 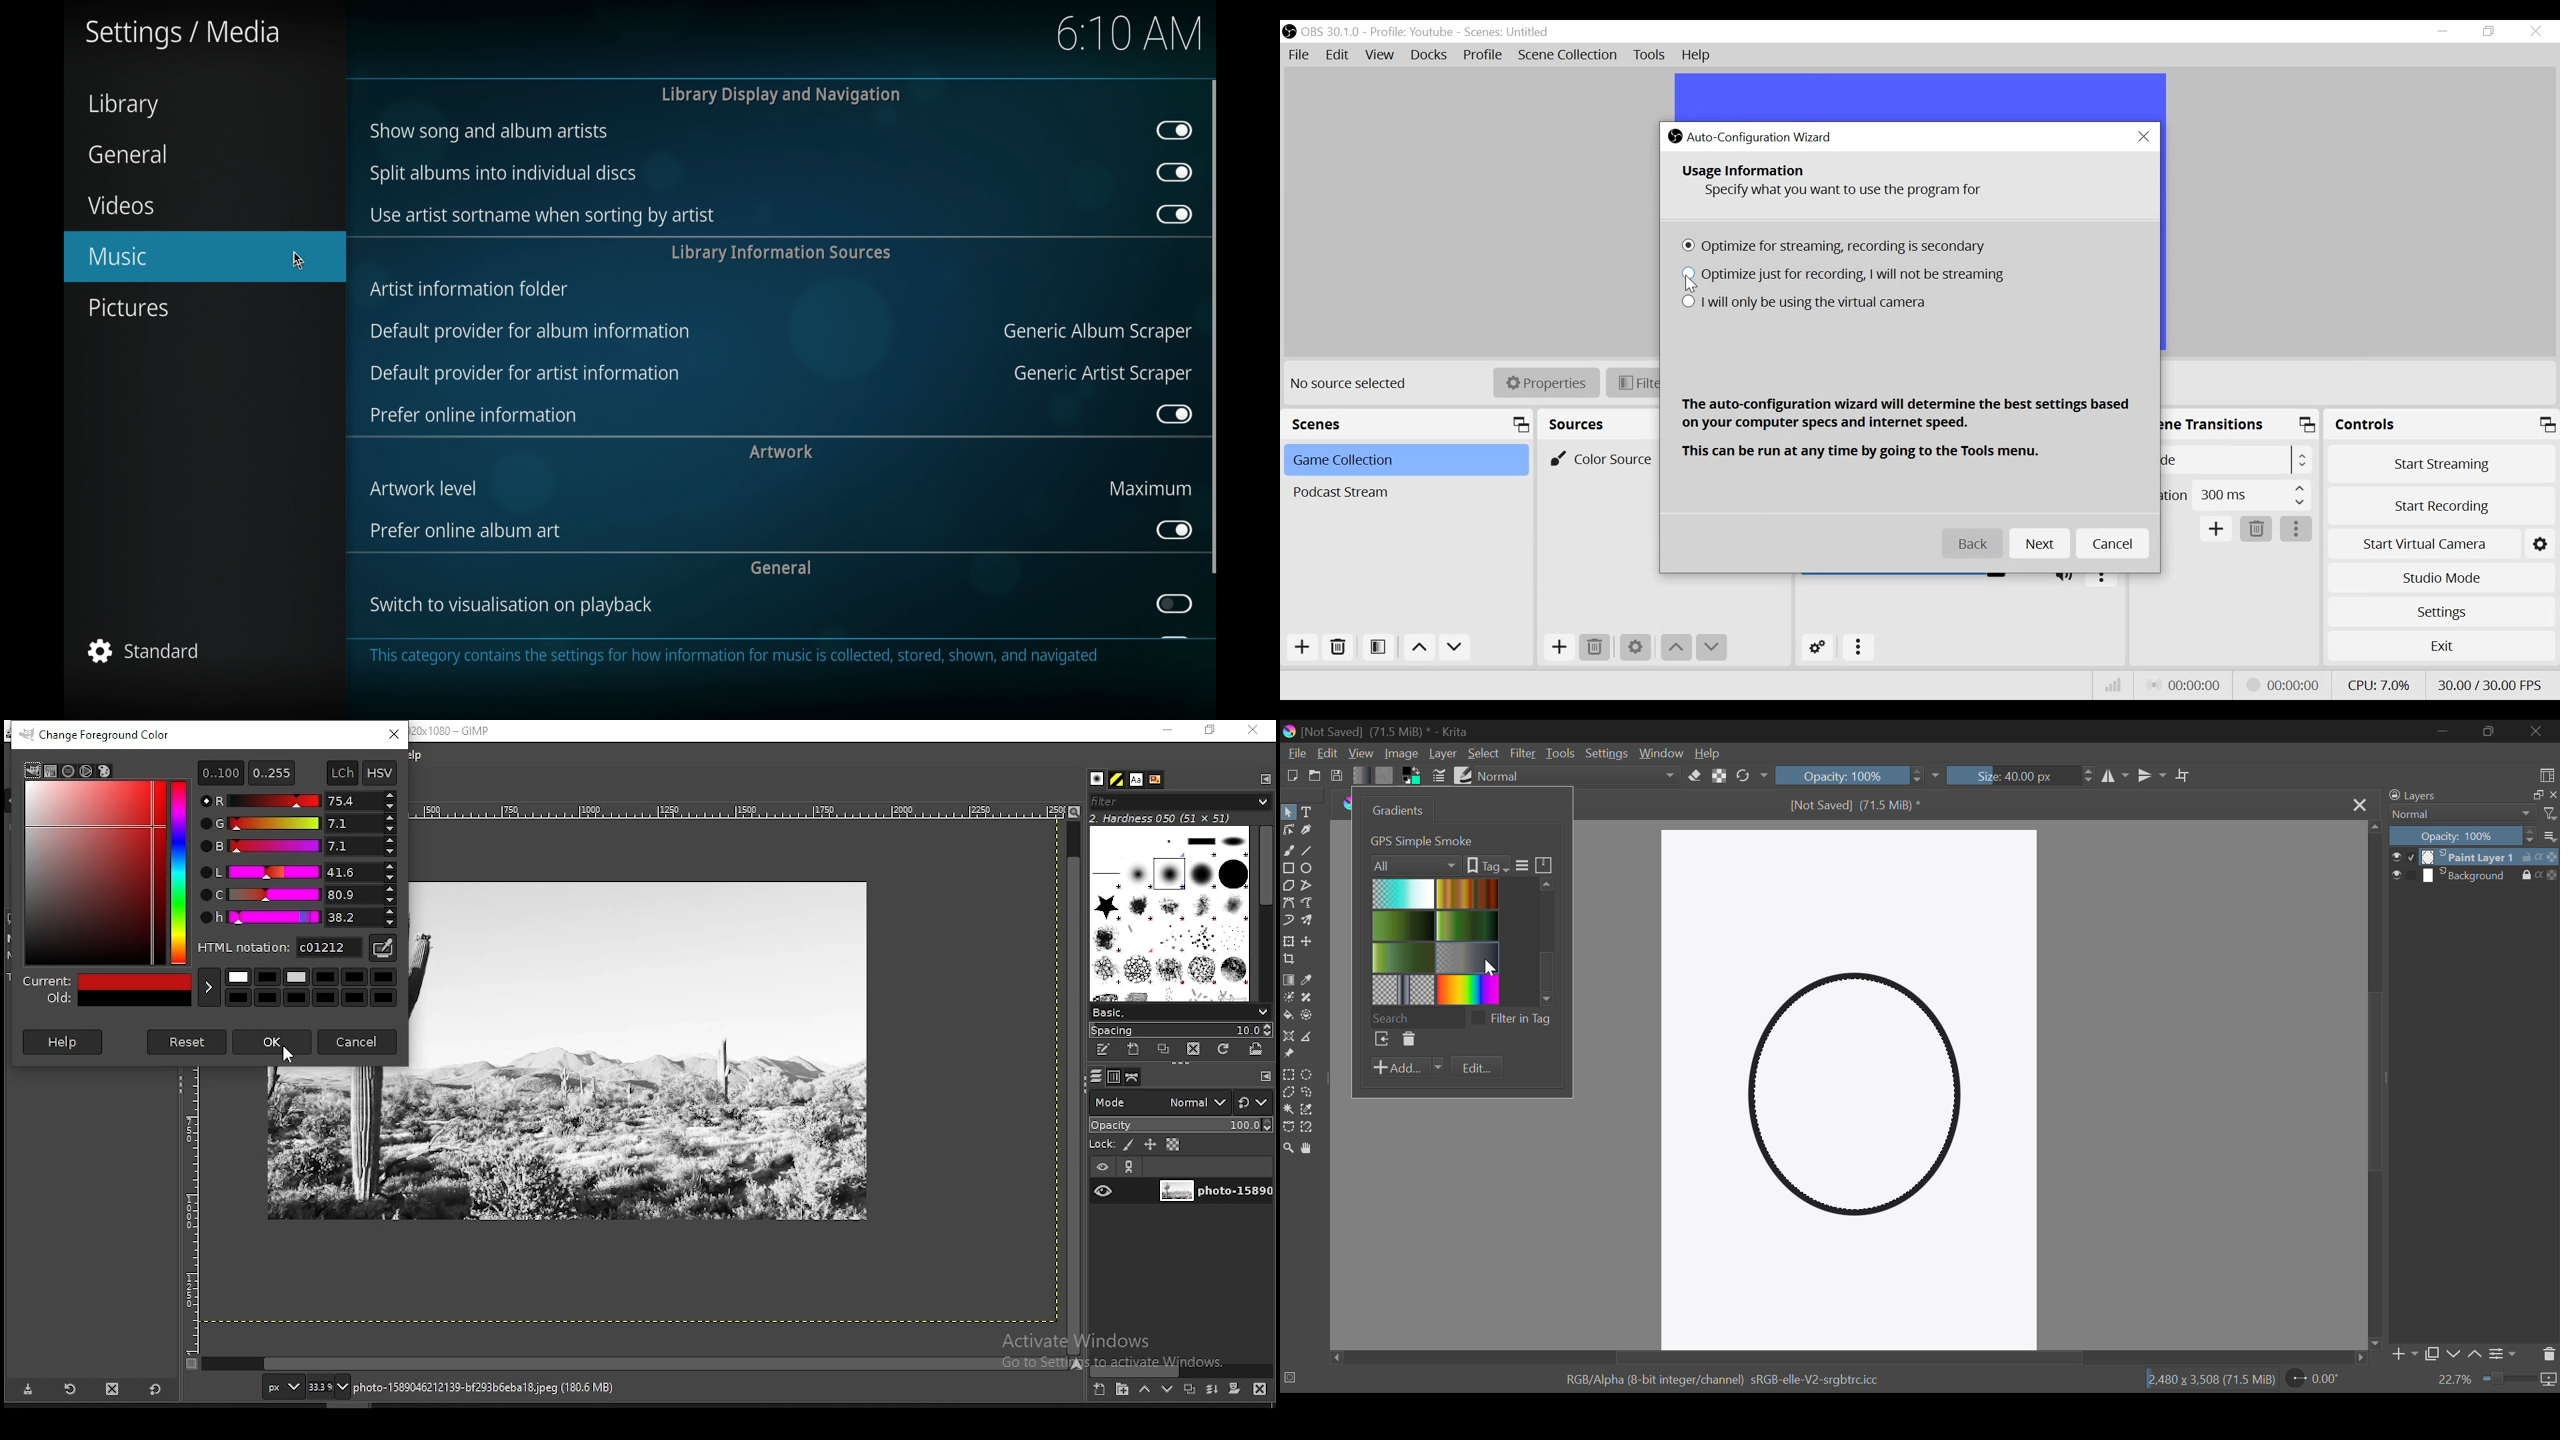 I want to click on blue, so click(x=297, y=846).